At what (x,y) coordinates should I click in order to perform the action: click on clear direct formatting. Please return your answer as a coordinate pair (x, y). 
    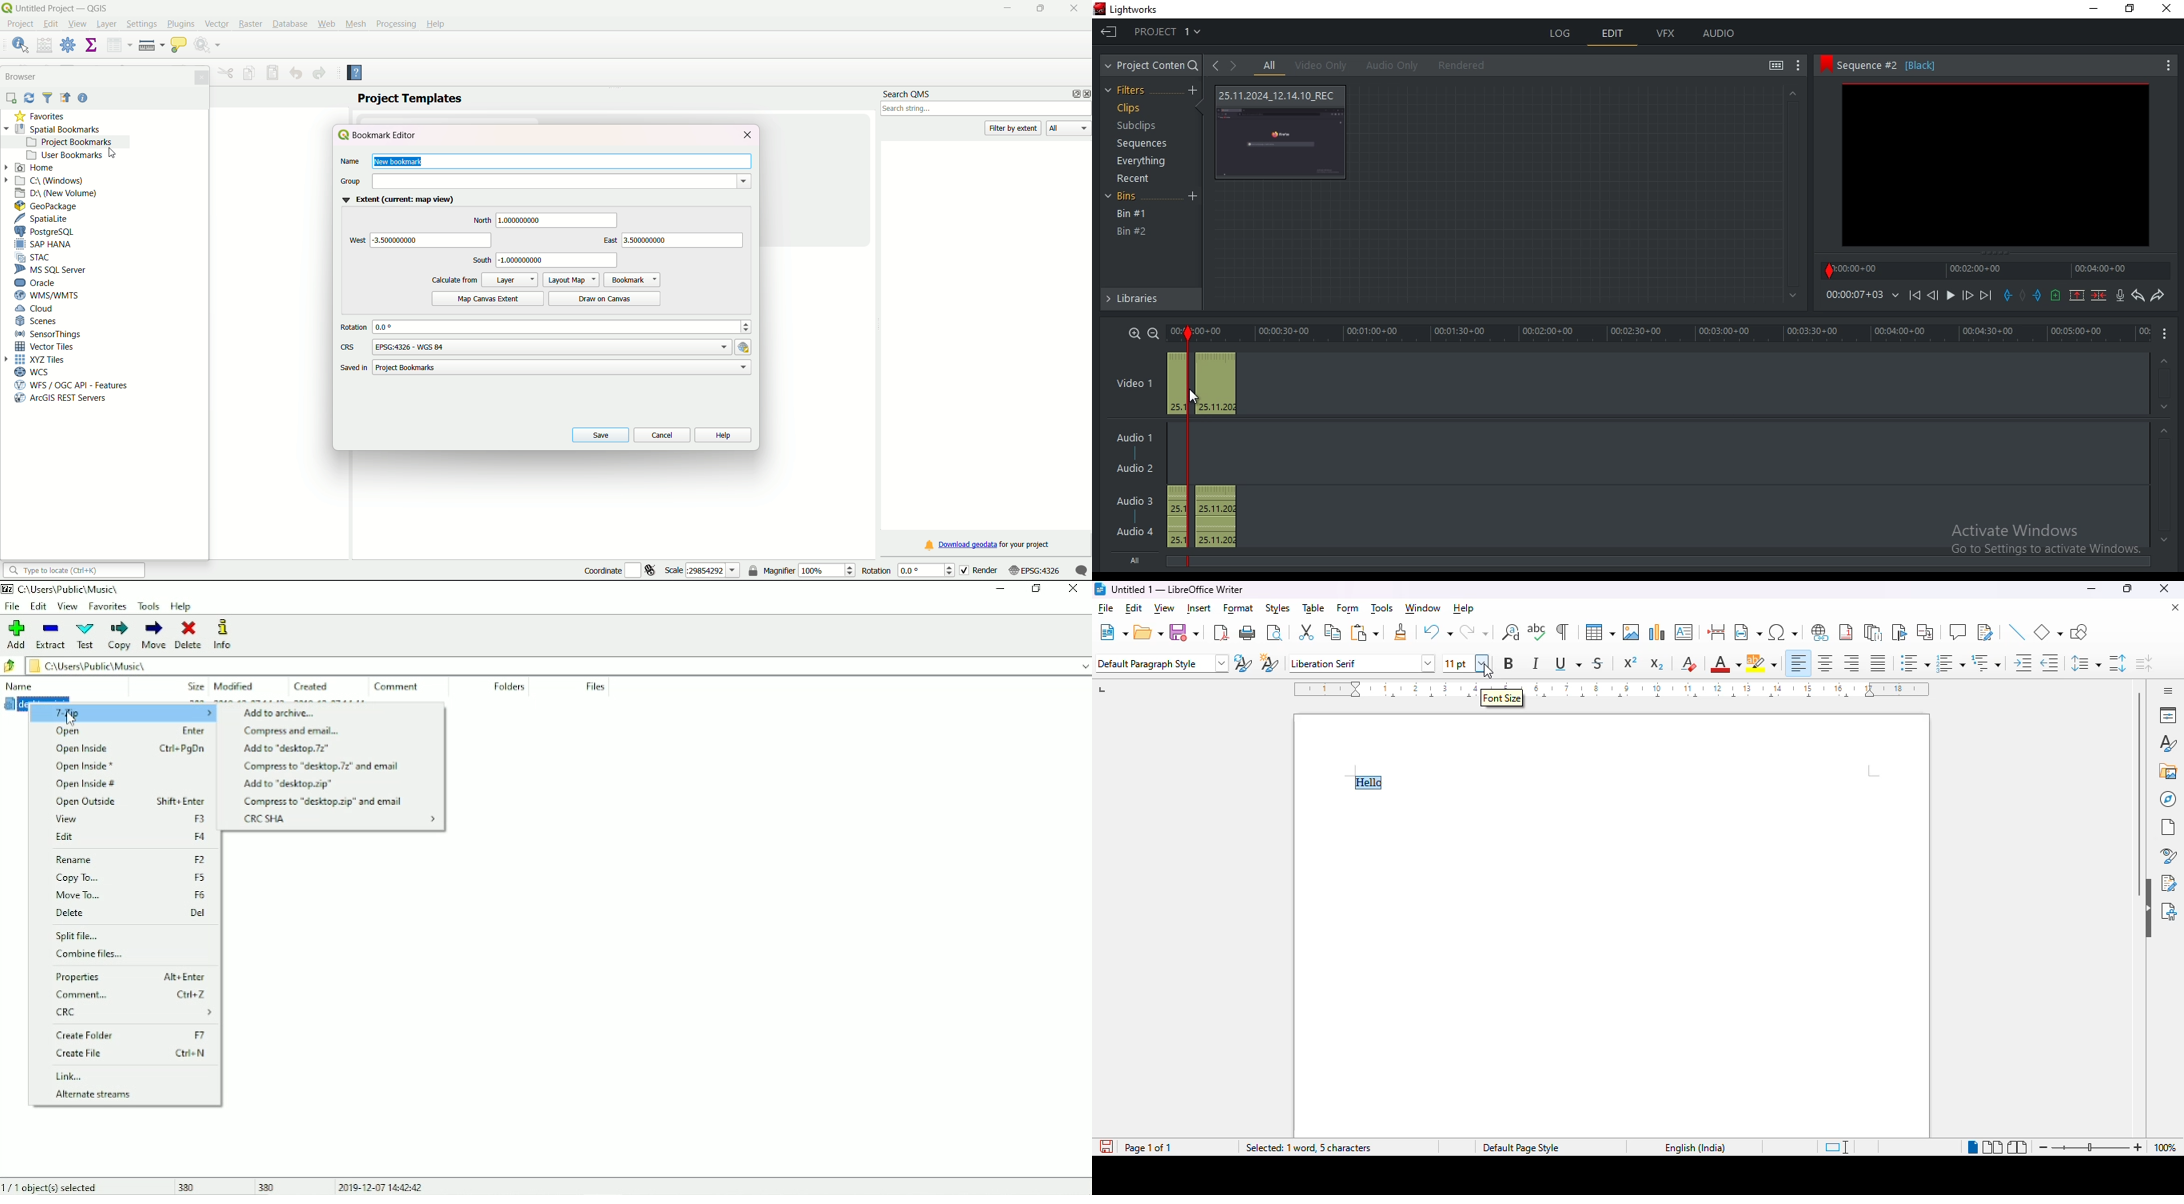
    Looking at the image, I should click on (1688, 665).